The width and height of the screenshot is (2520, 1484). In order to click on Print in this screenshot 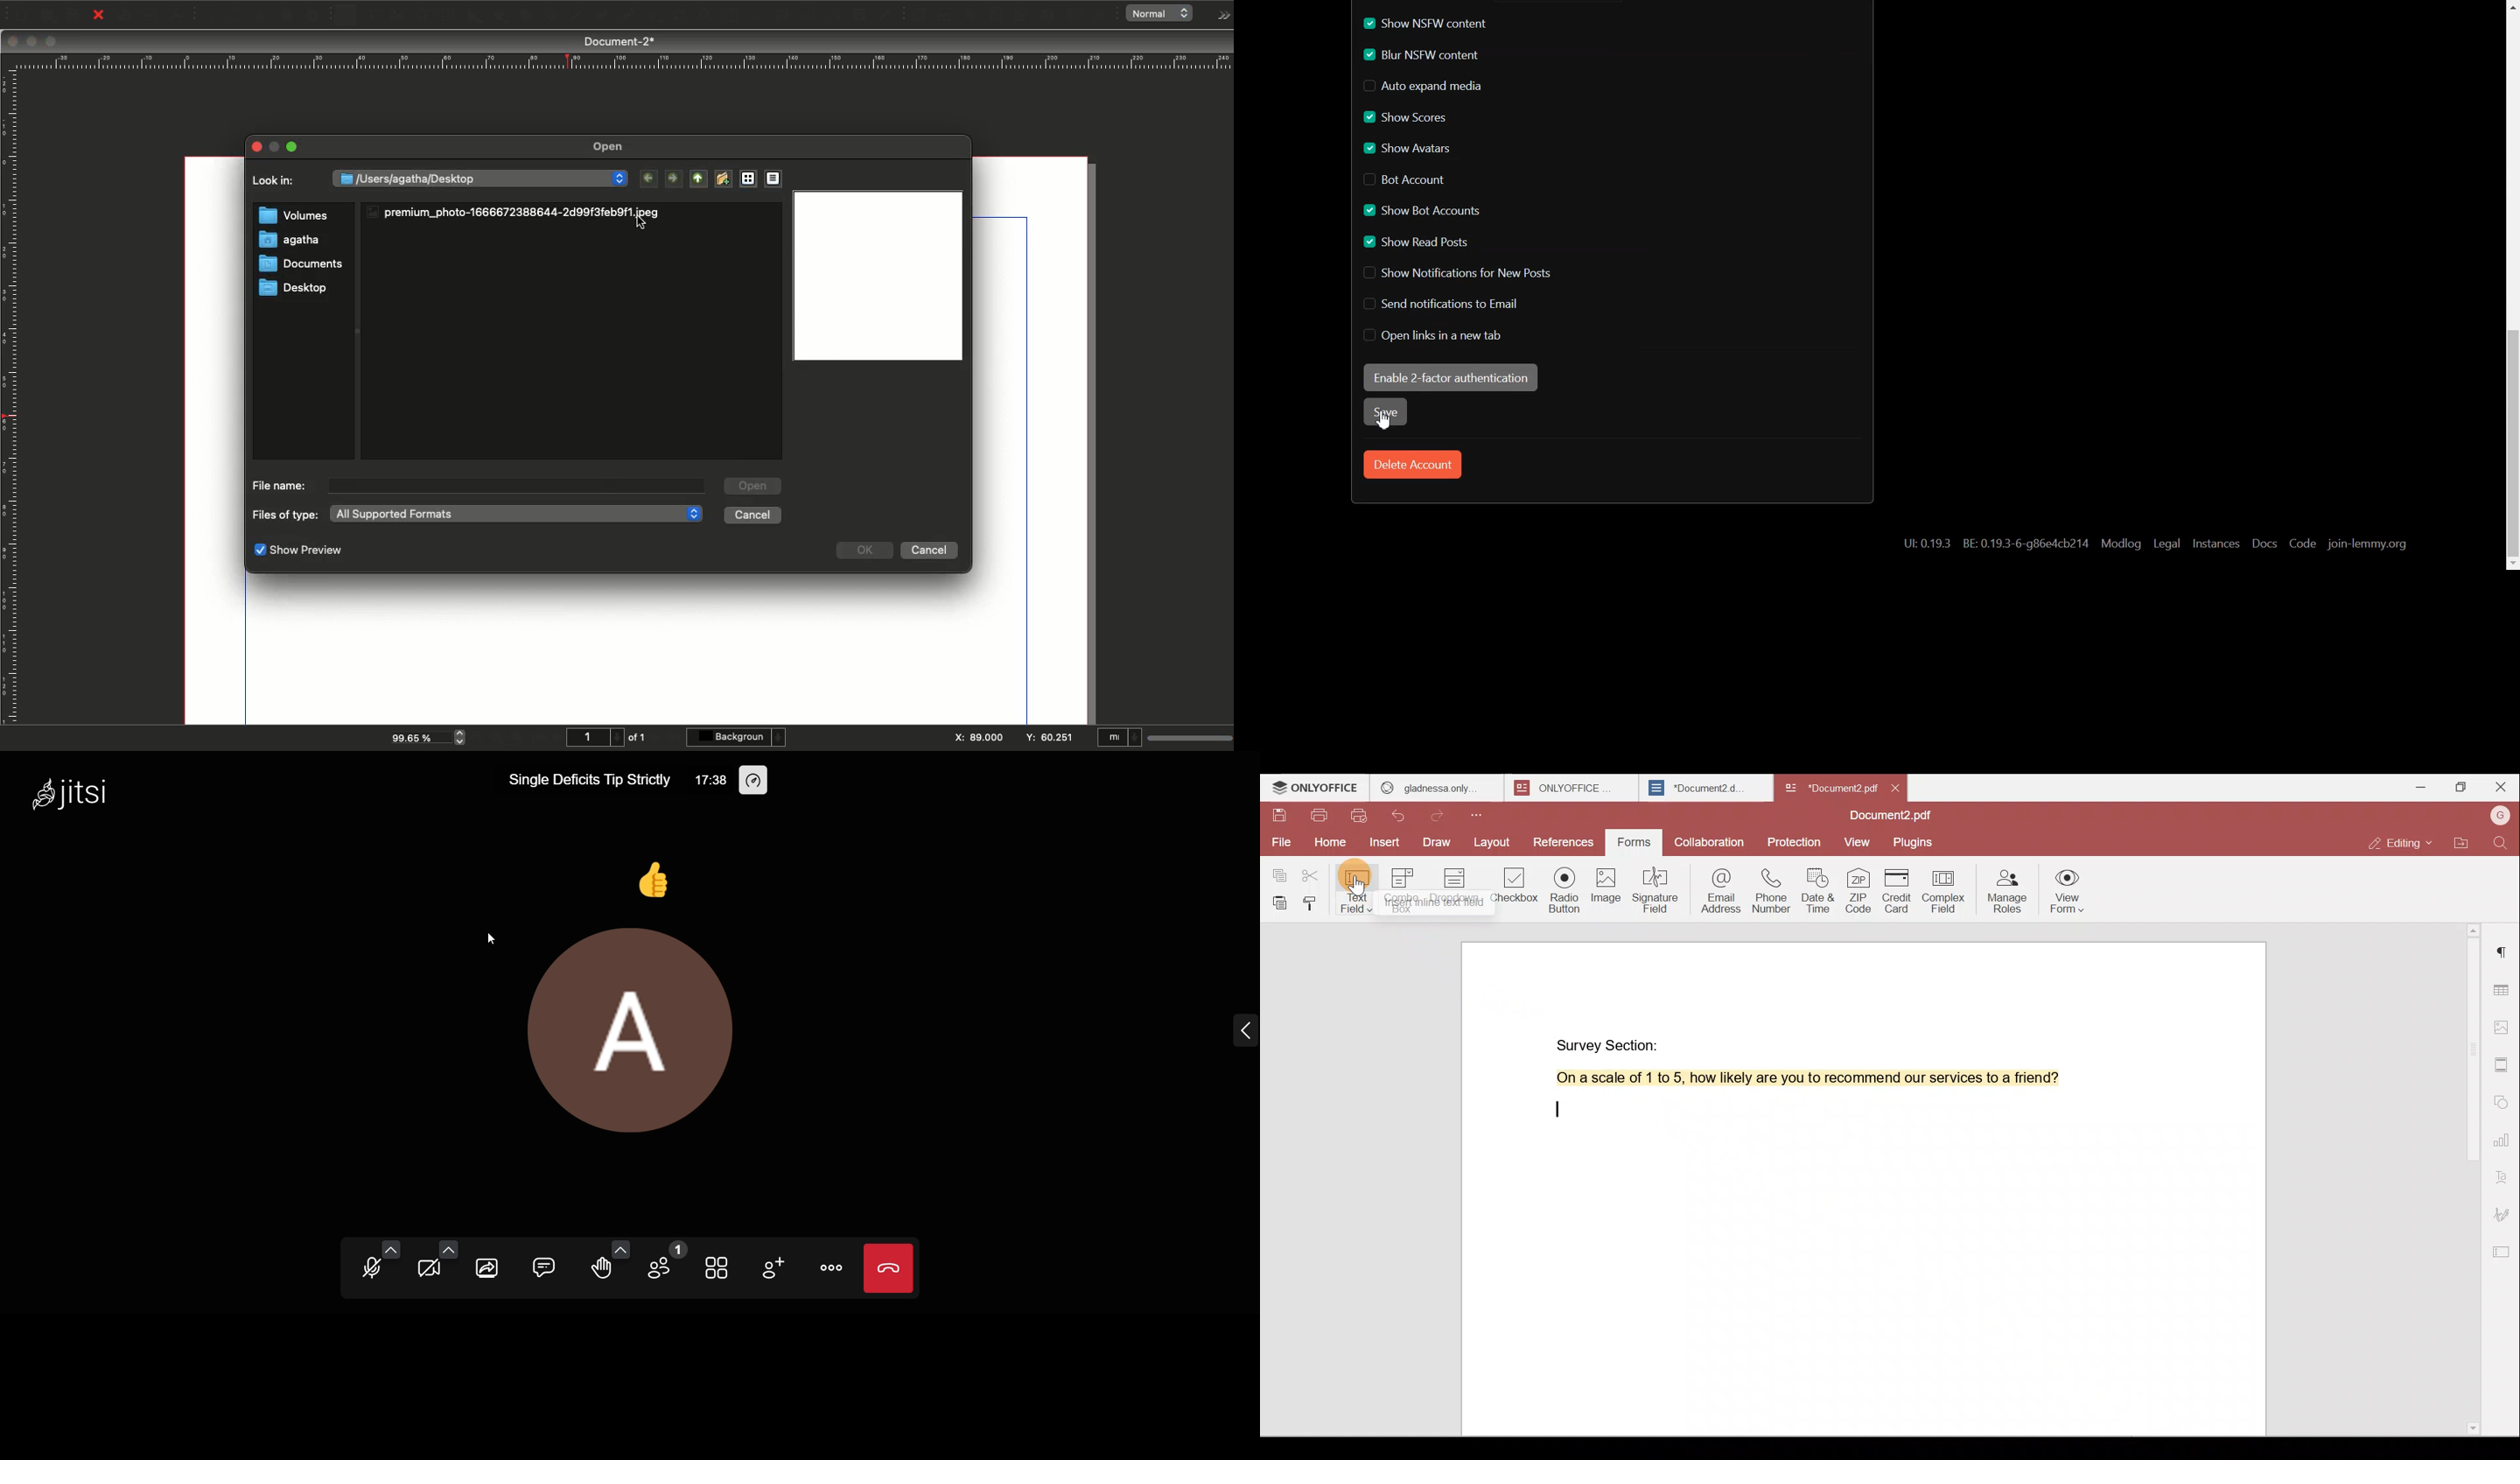, I will do `click(125, 15)`.